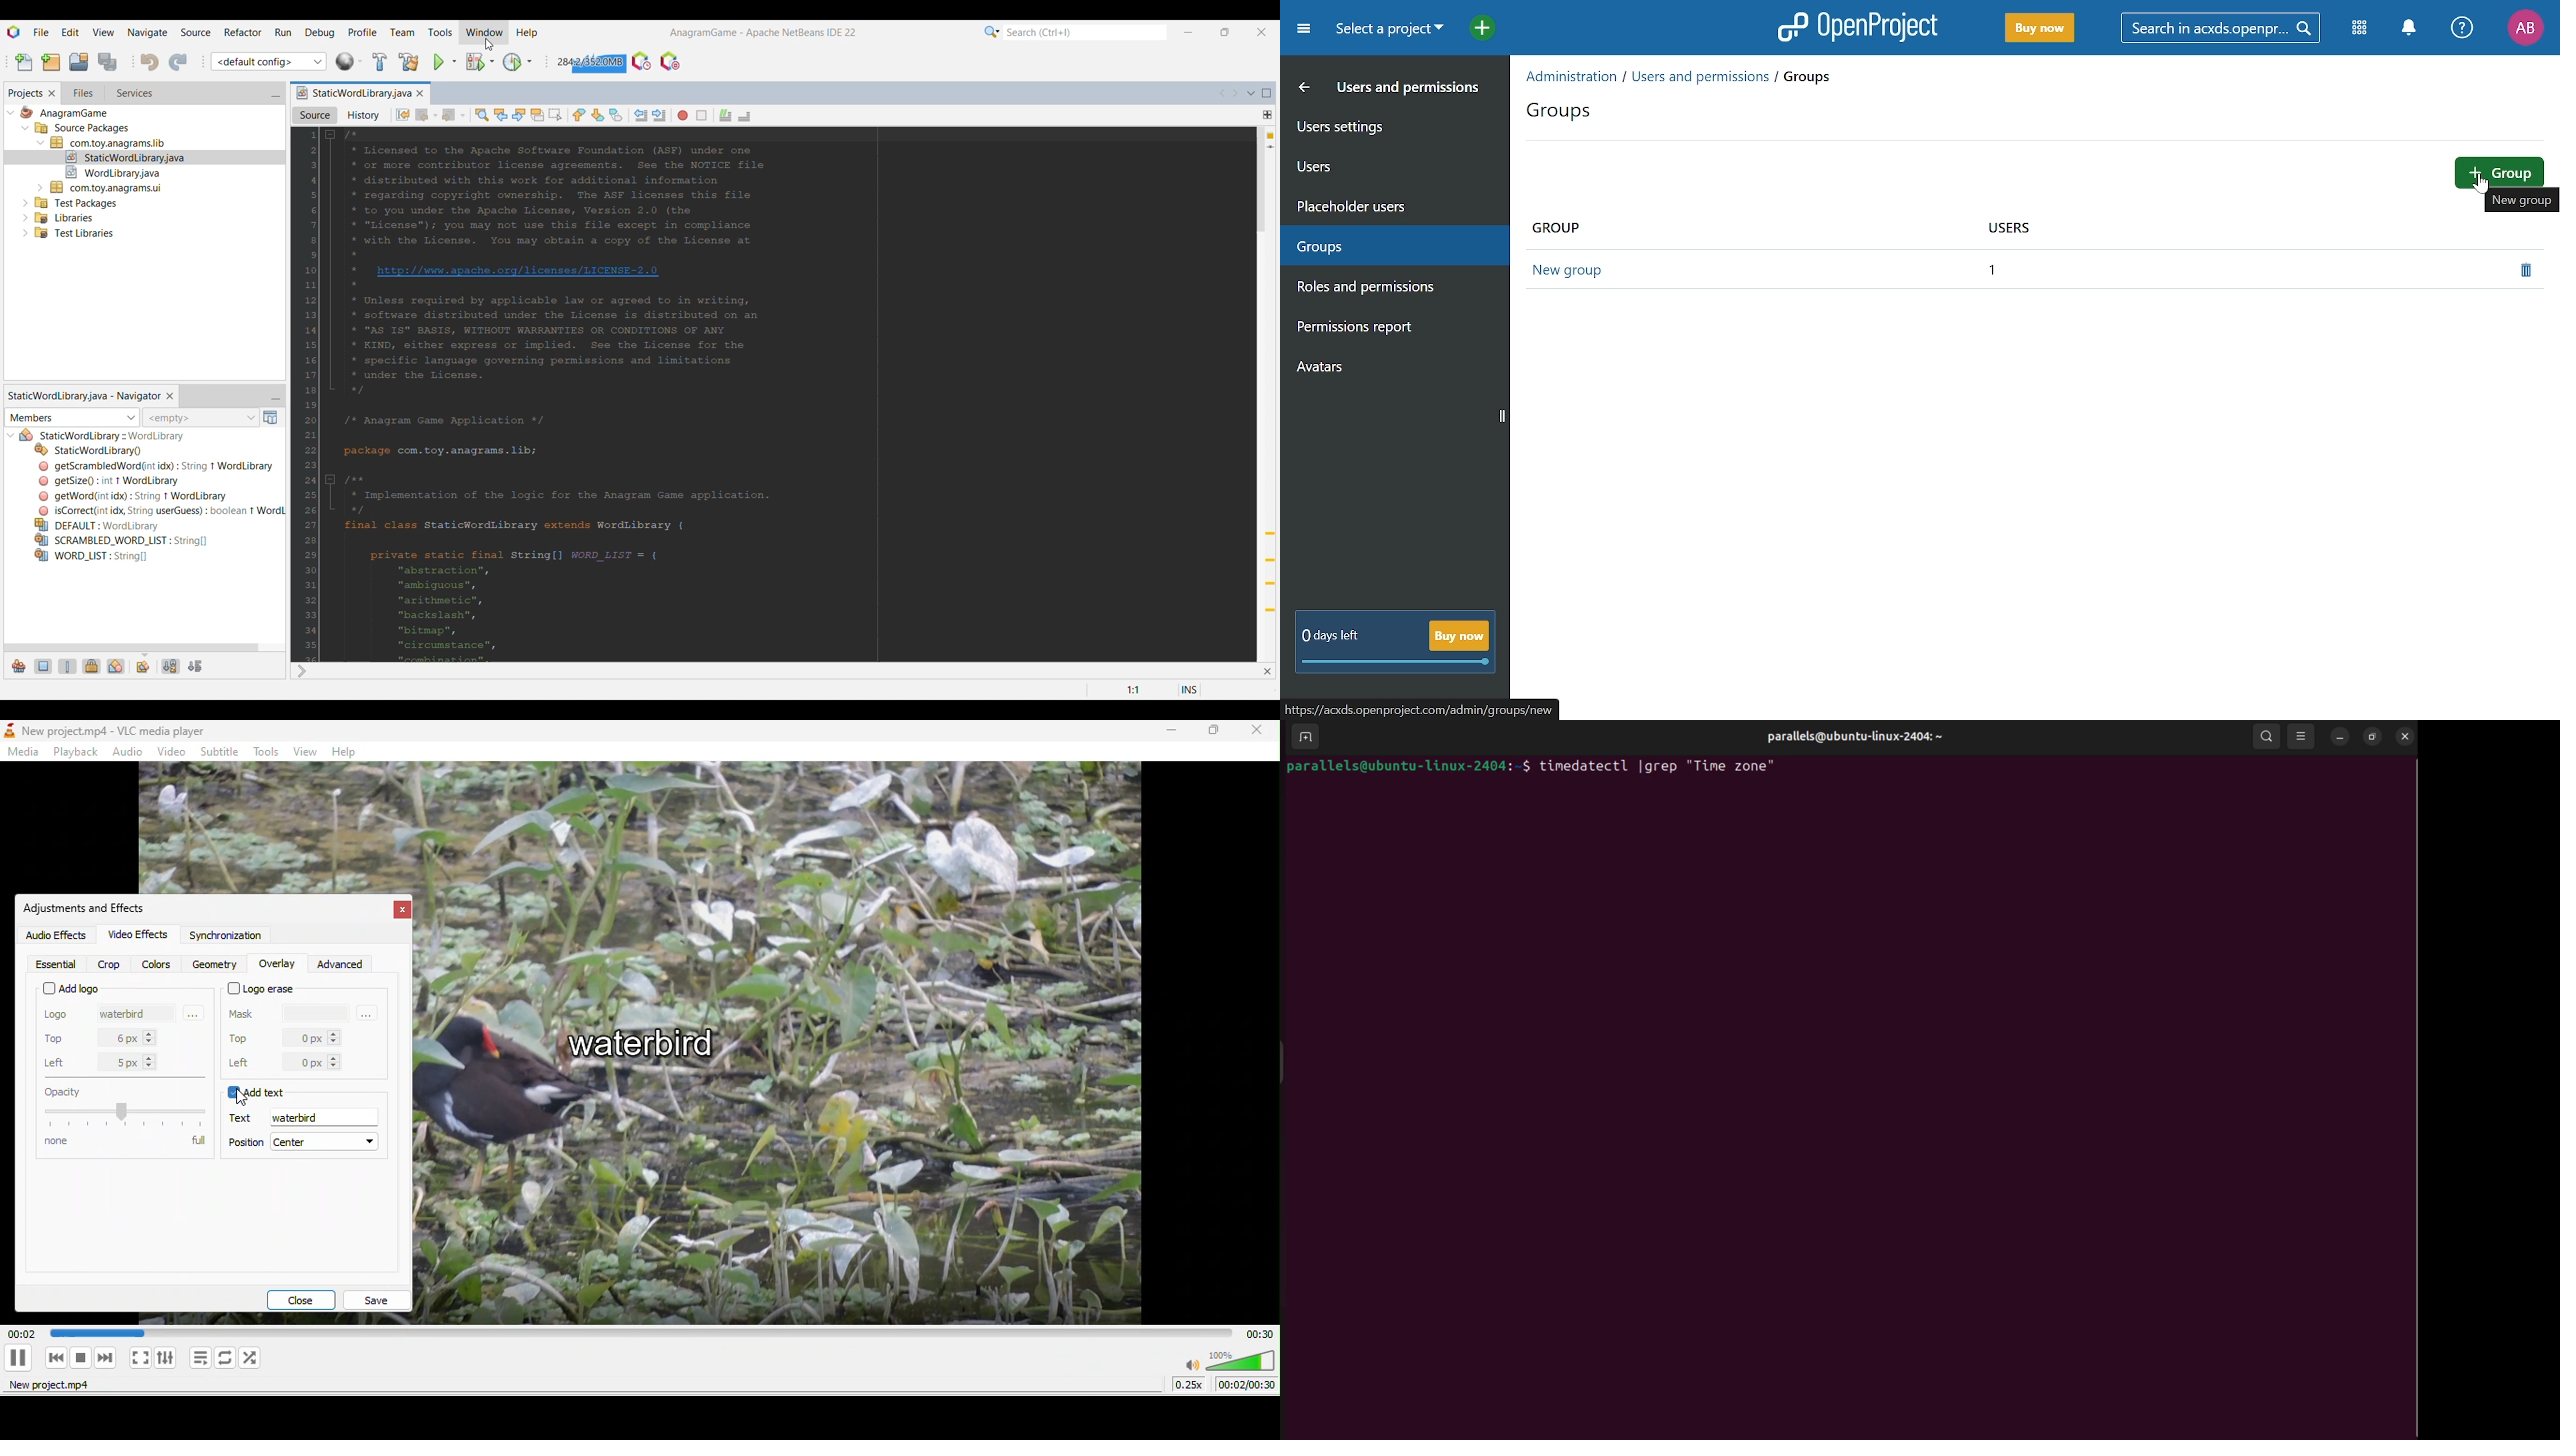 Image resolution: width=2576 pixels, height=1456 pixels. I want to click on users, so click(2014, 228).